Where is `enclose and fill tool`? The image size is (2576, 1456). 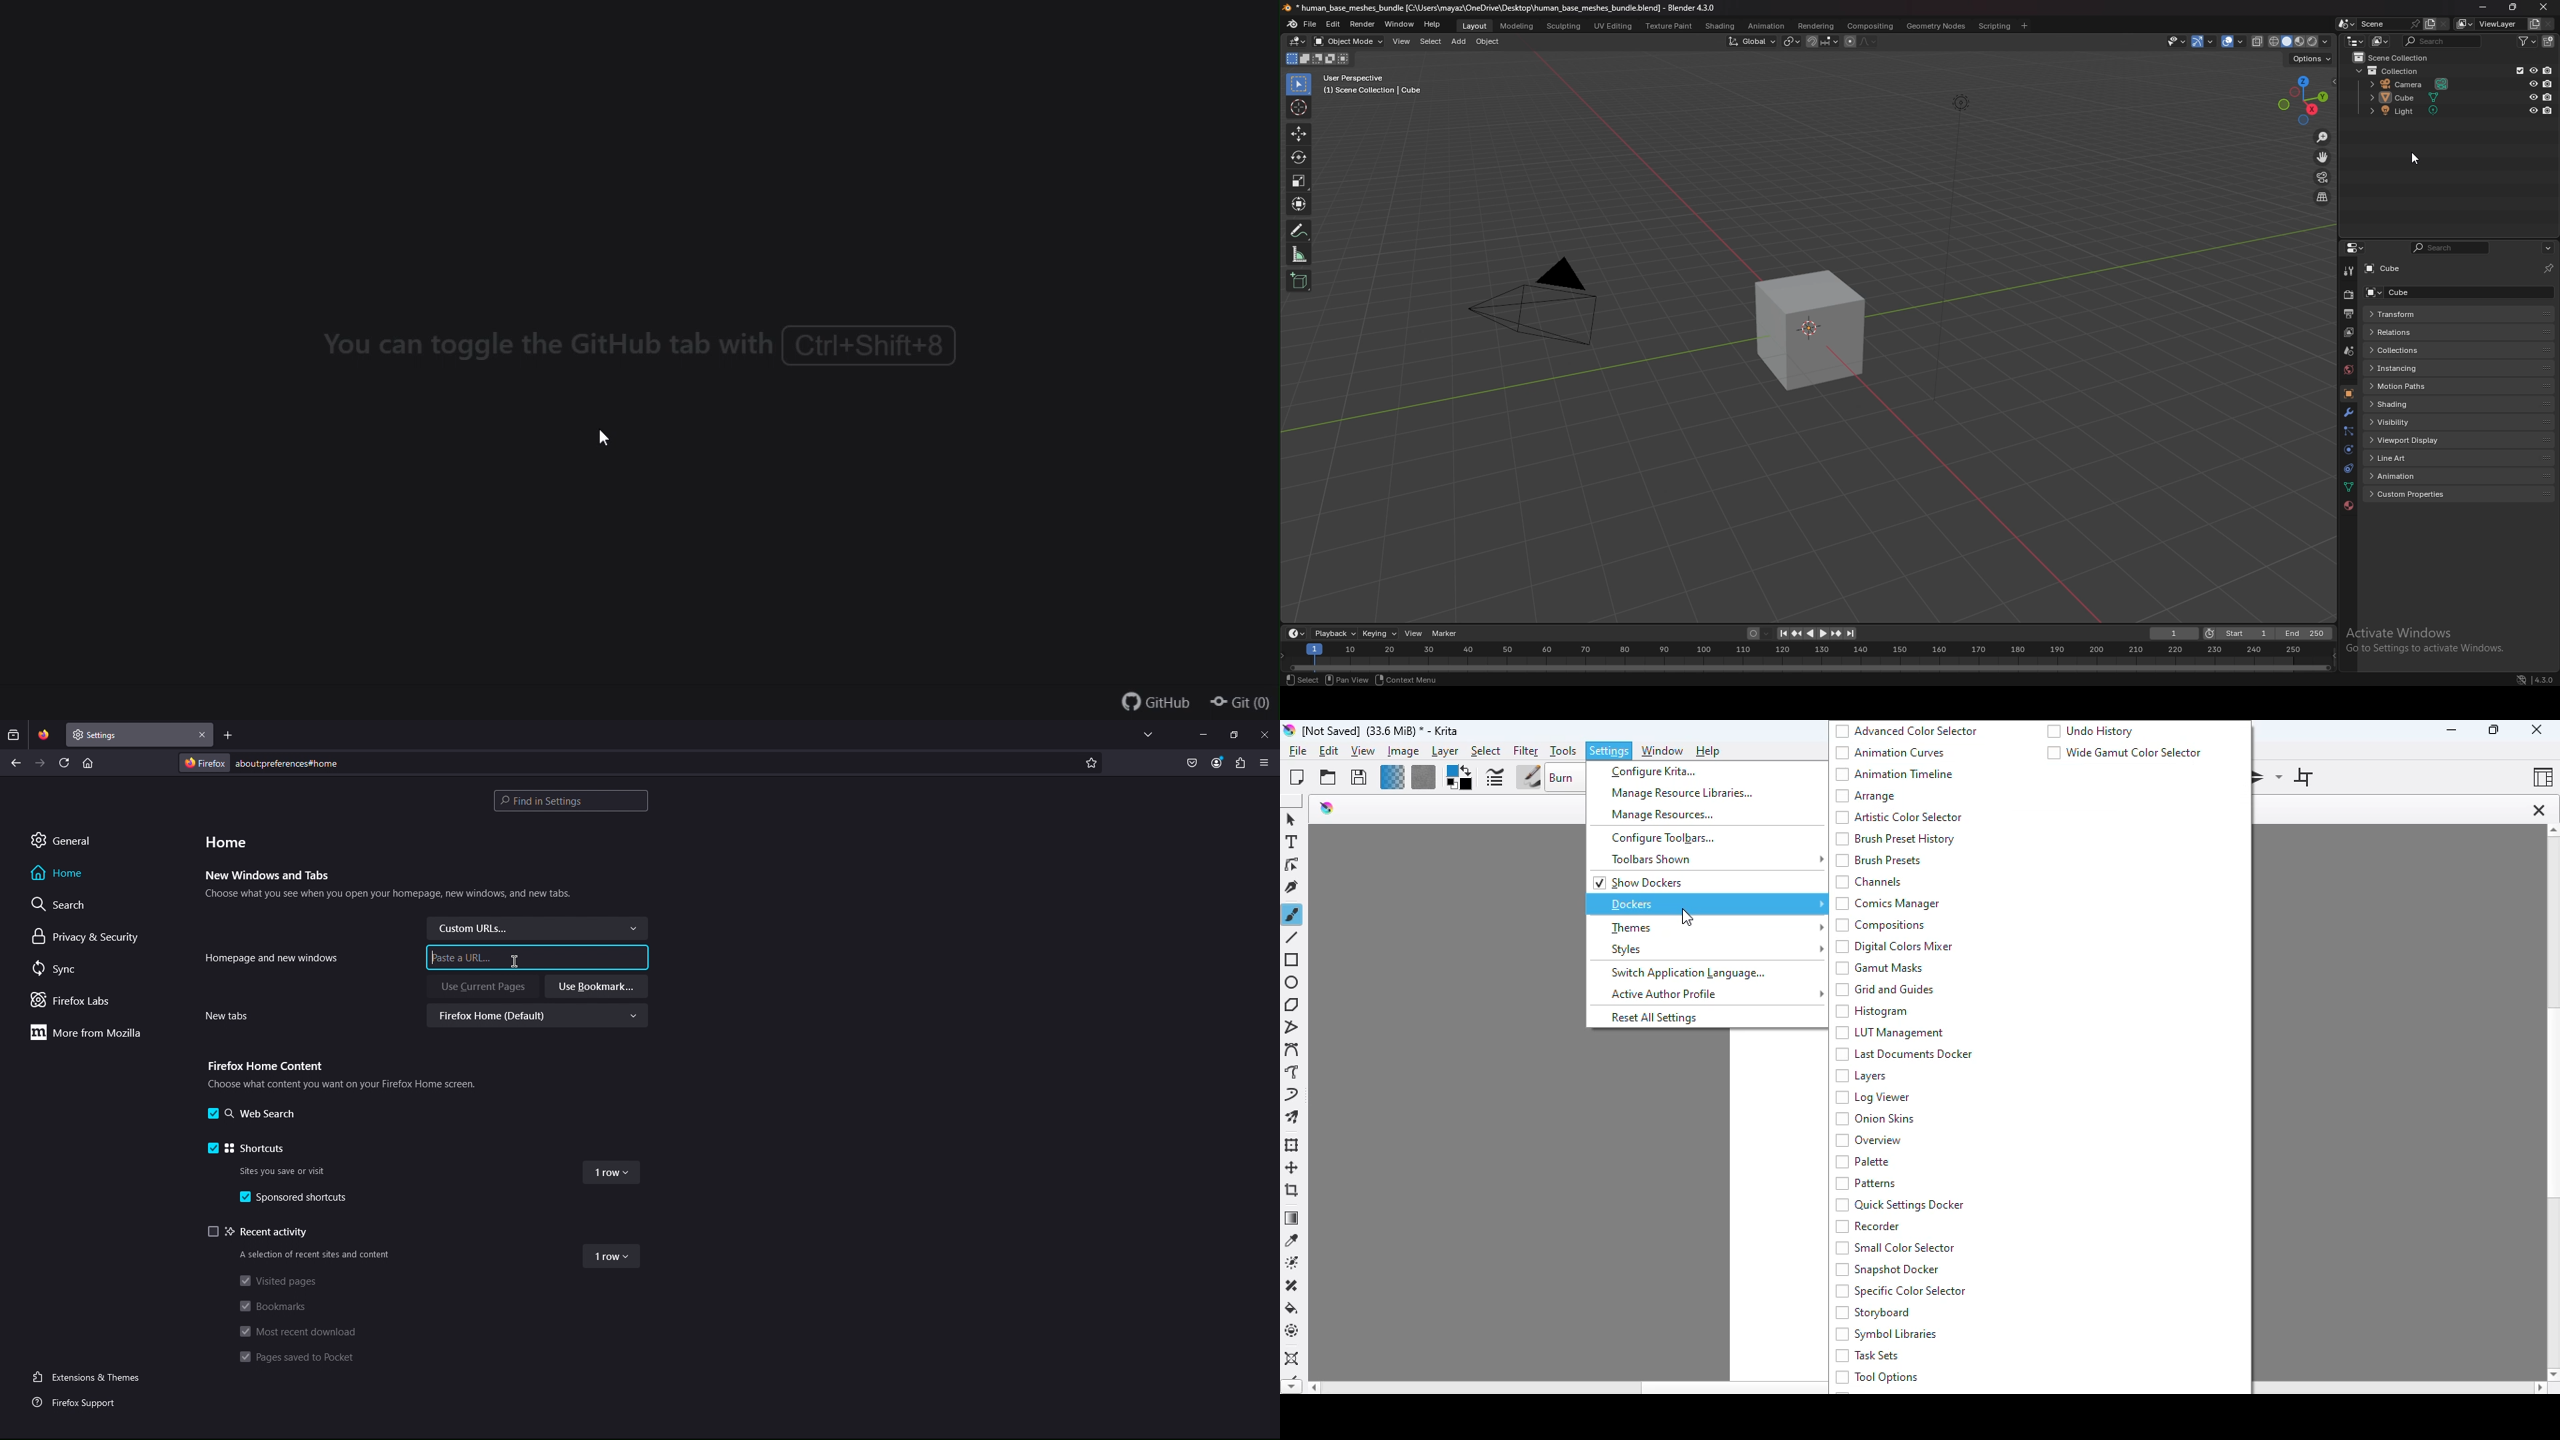
enclose and fill tool is located at coordinates (1292, 1331).